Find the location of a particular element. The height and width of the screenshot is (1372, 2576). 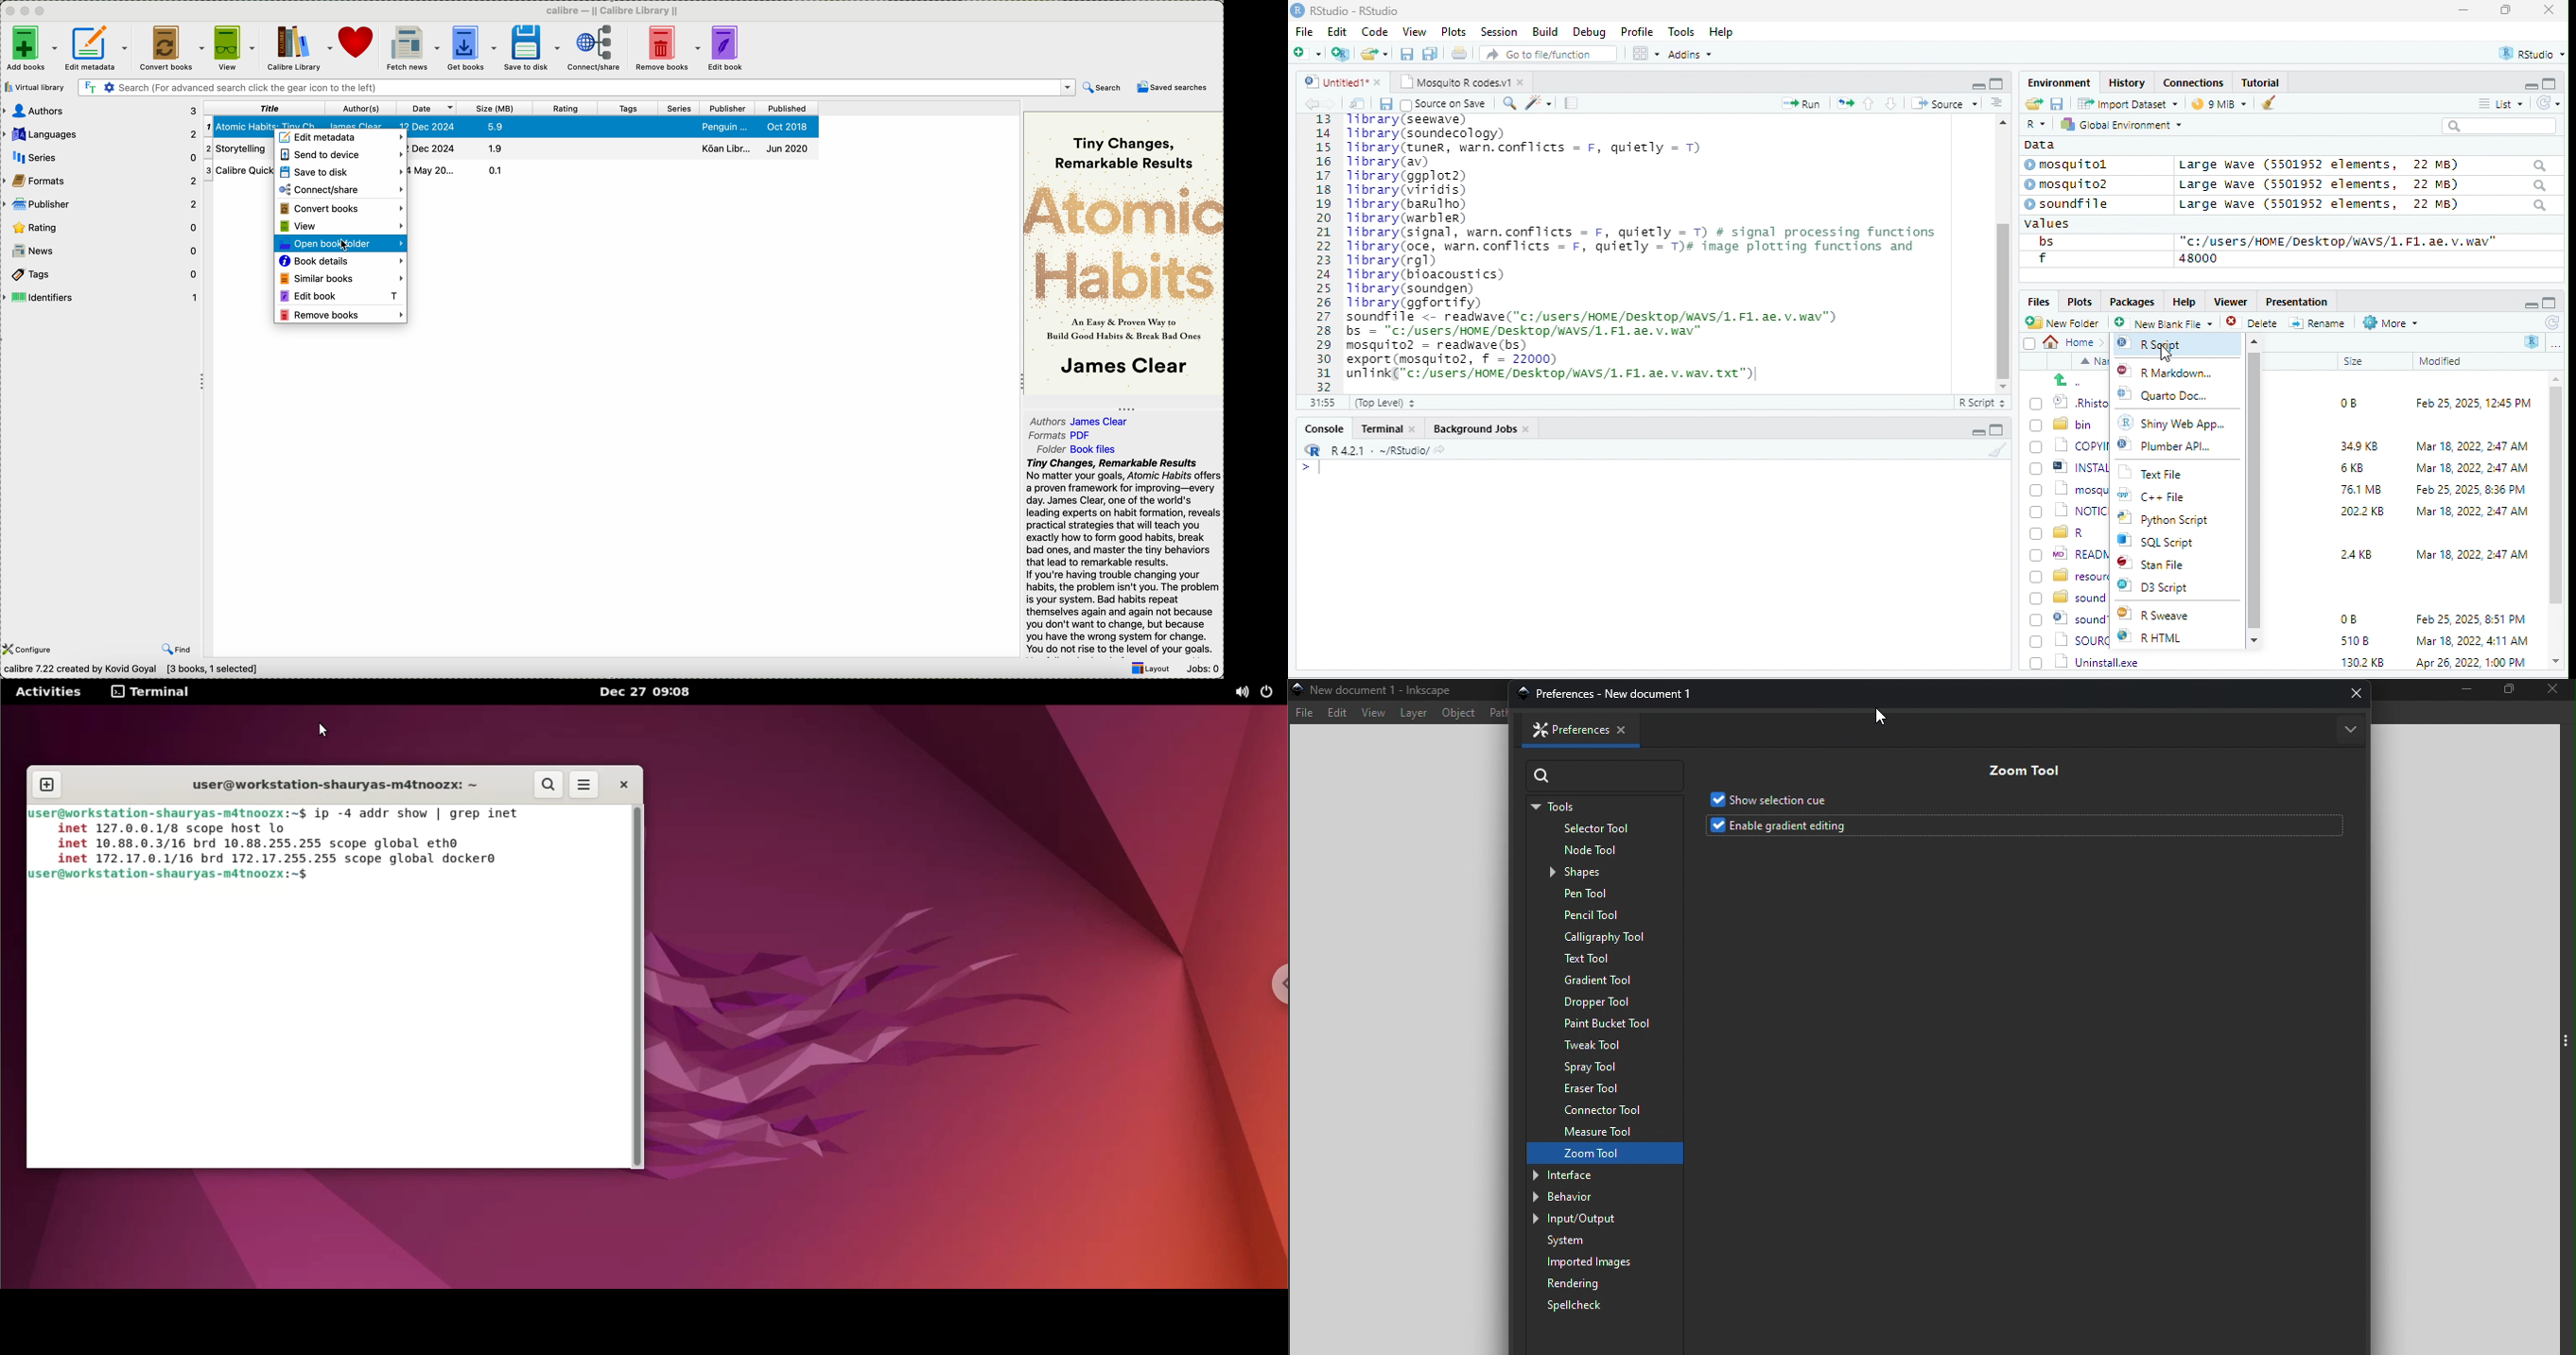

Edit is located at coordinates (1339, 31).